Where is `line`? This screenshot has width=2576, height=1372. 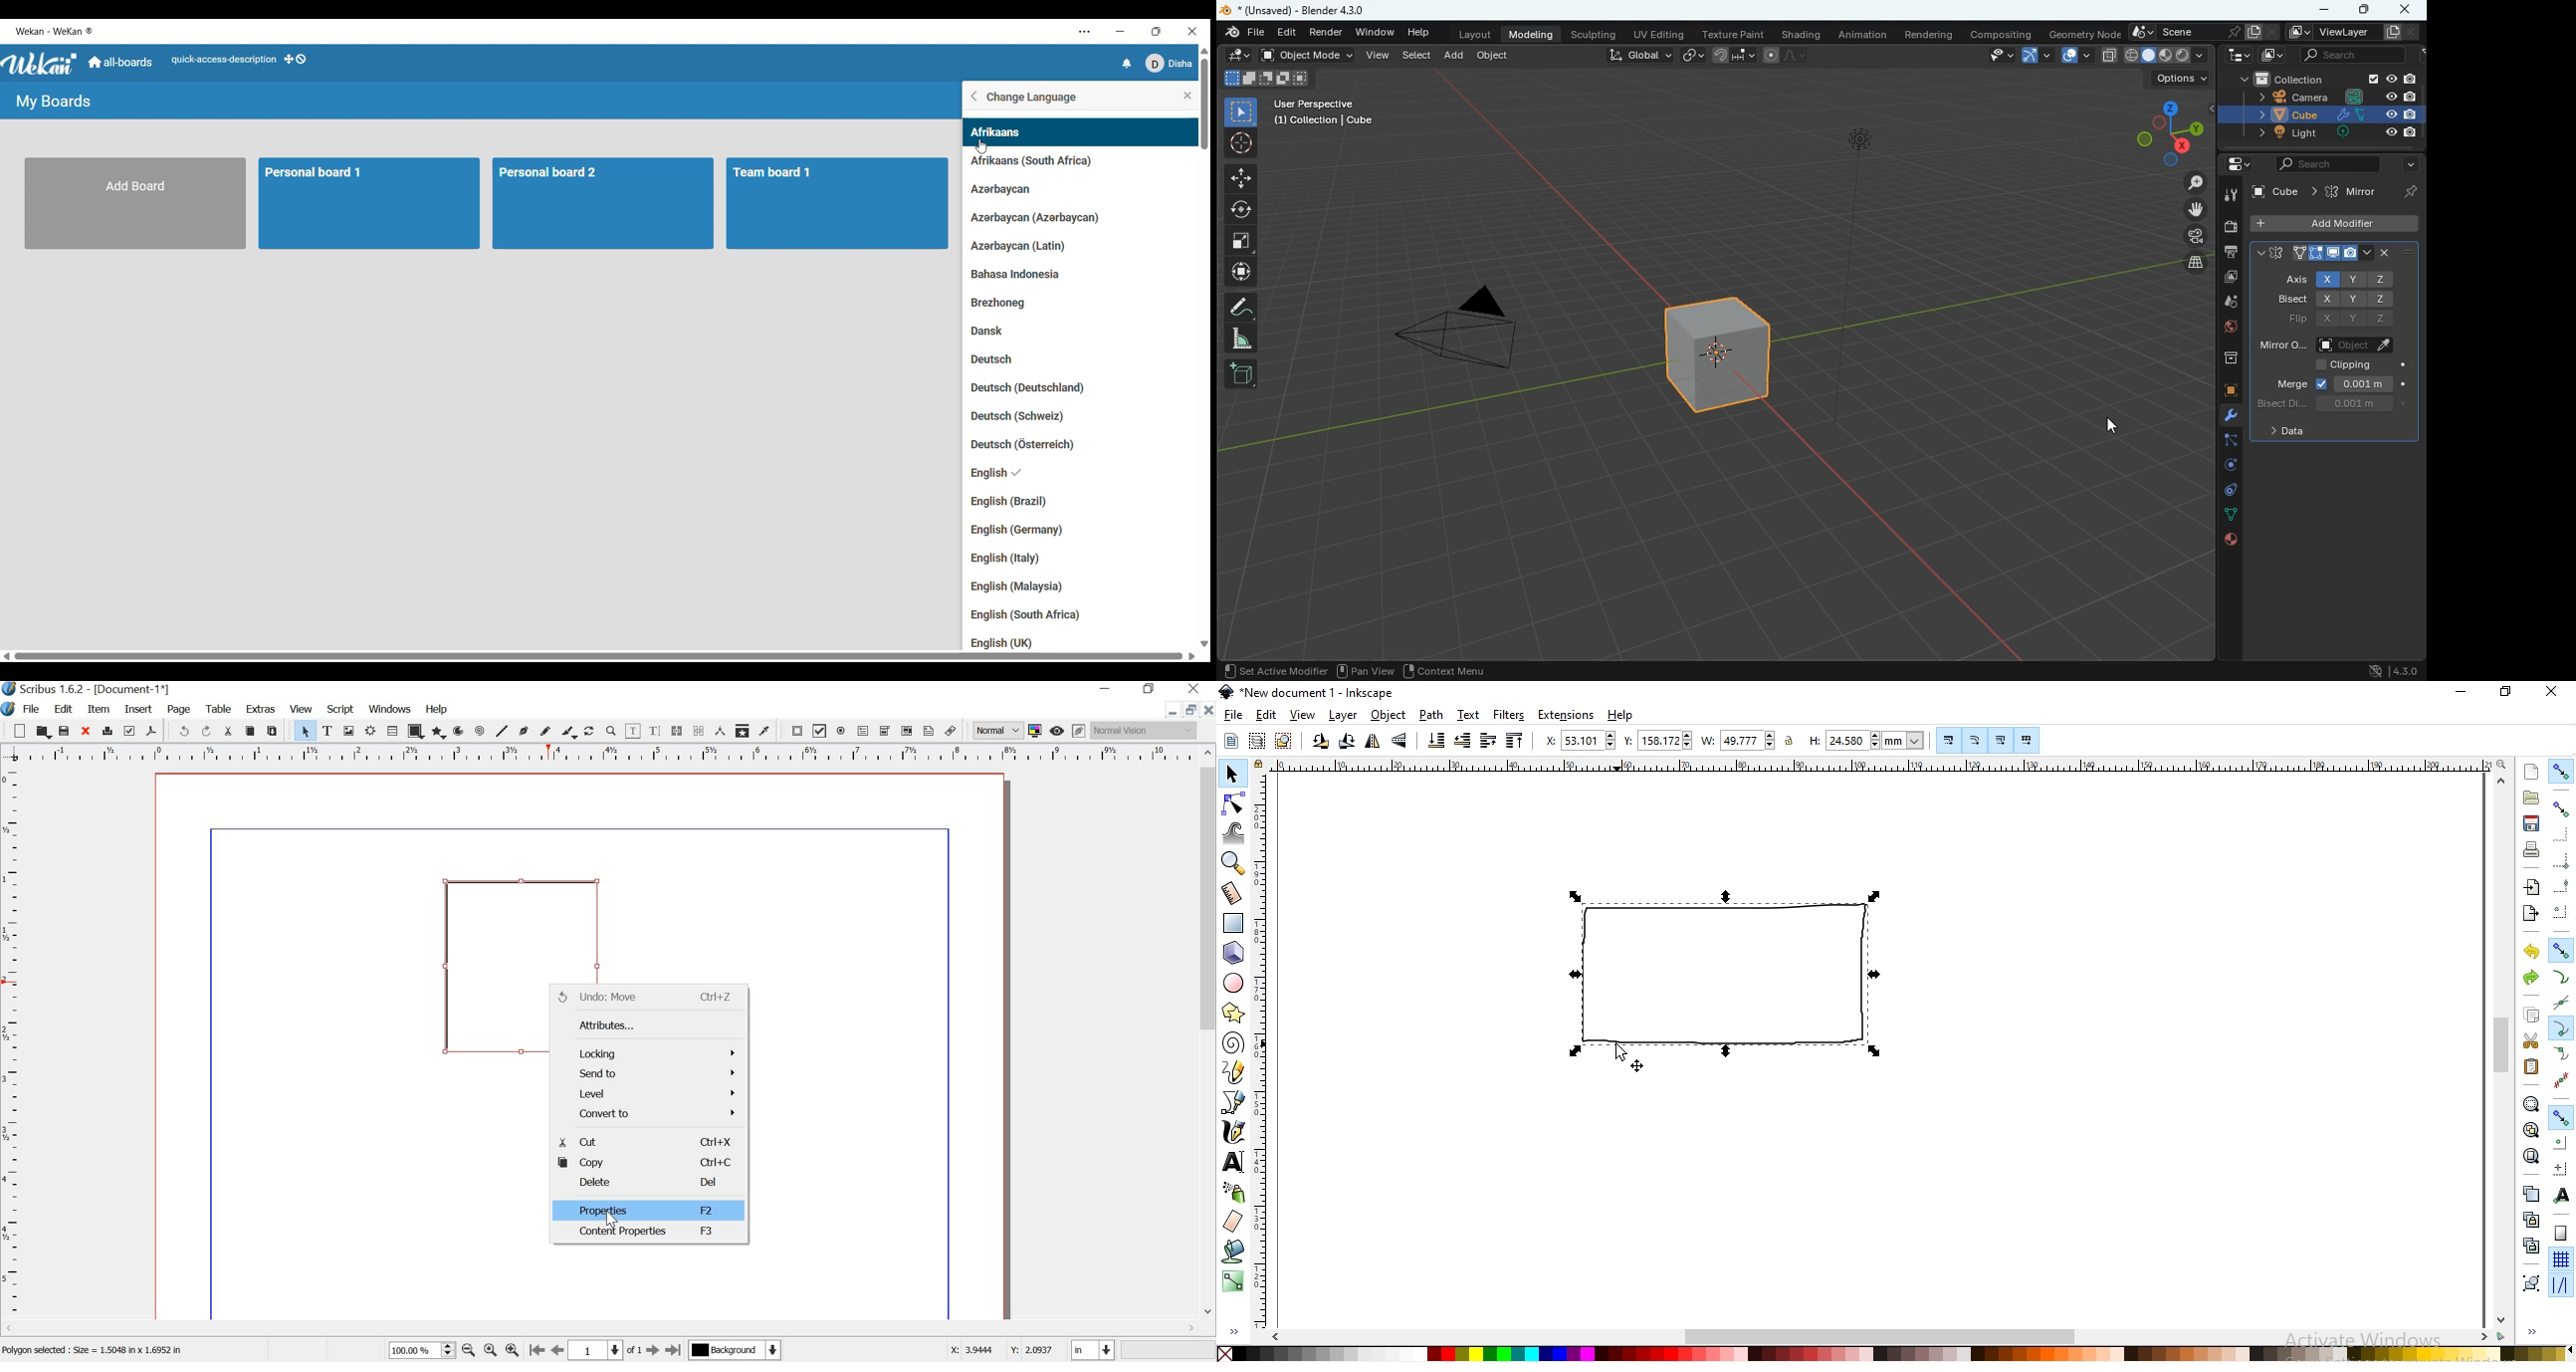 line is located at coordinates (1788, 56).